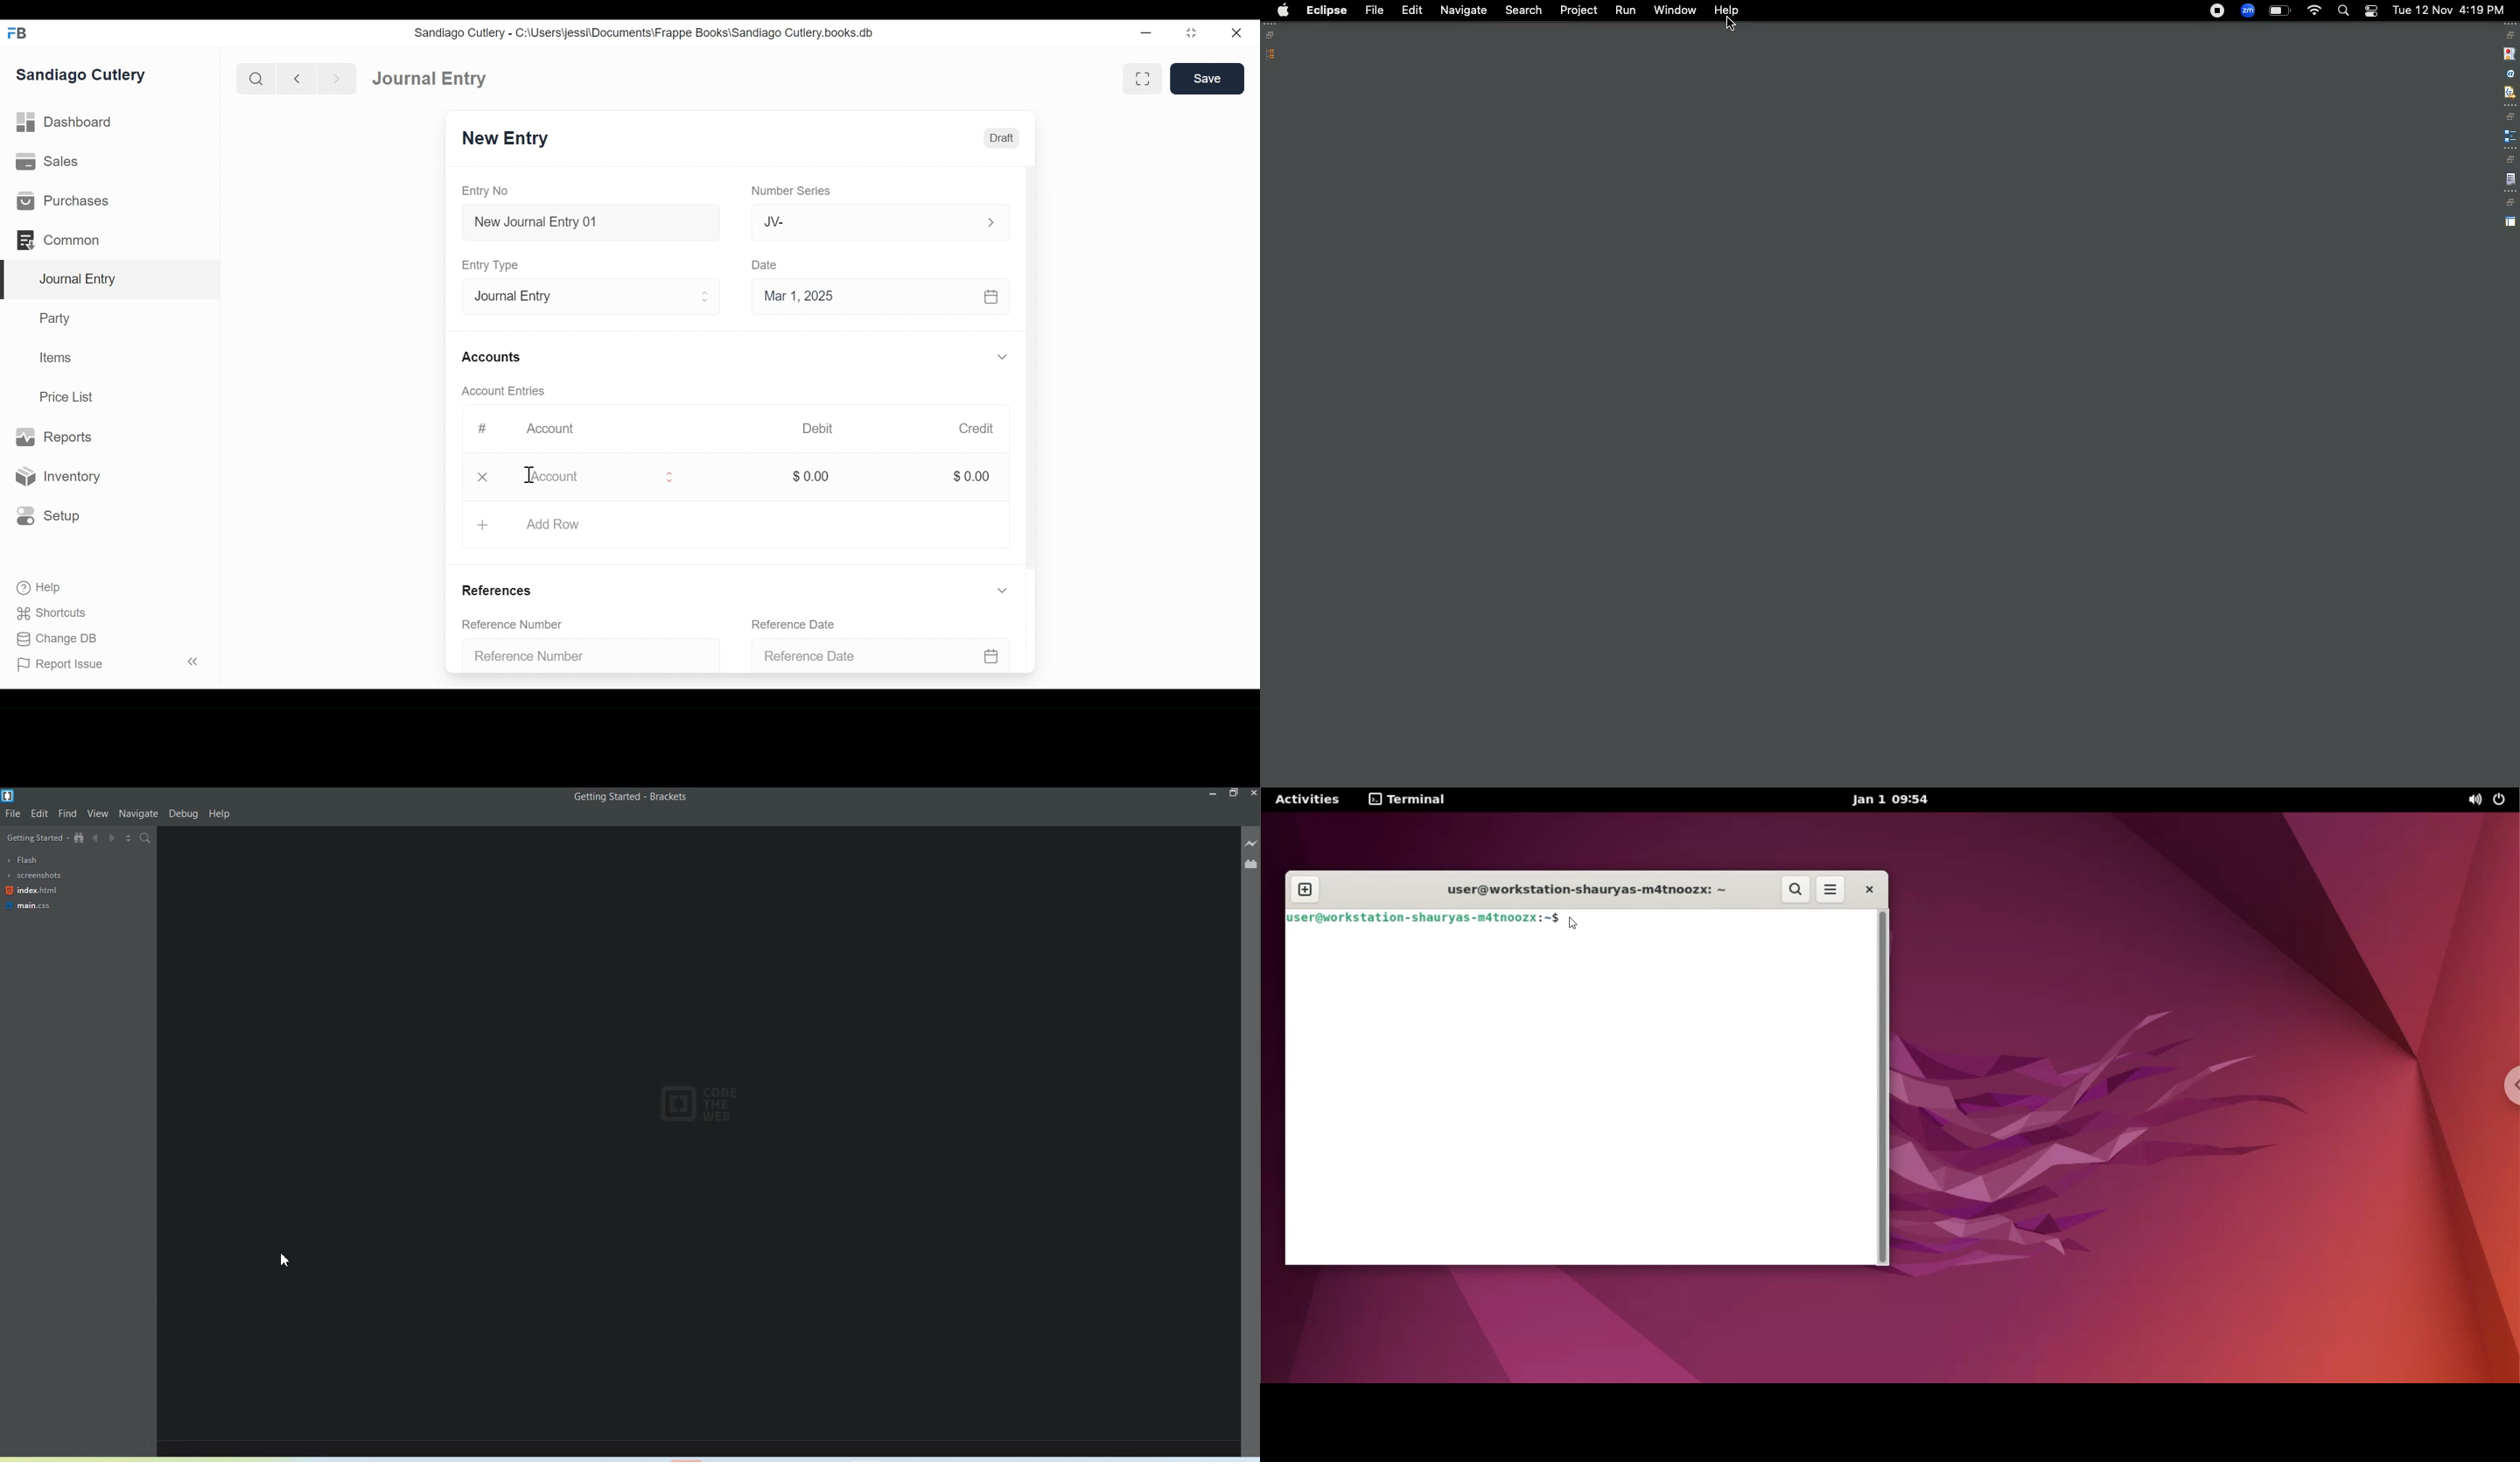 This screenshot has height=1484, width=2520. Describe the element at coordinates (507, 139) in the screenshot. I see `New Entry` at that location.